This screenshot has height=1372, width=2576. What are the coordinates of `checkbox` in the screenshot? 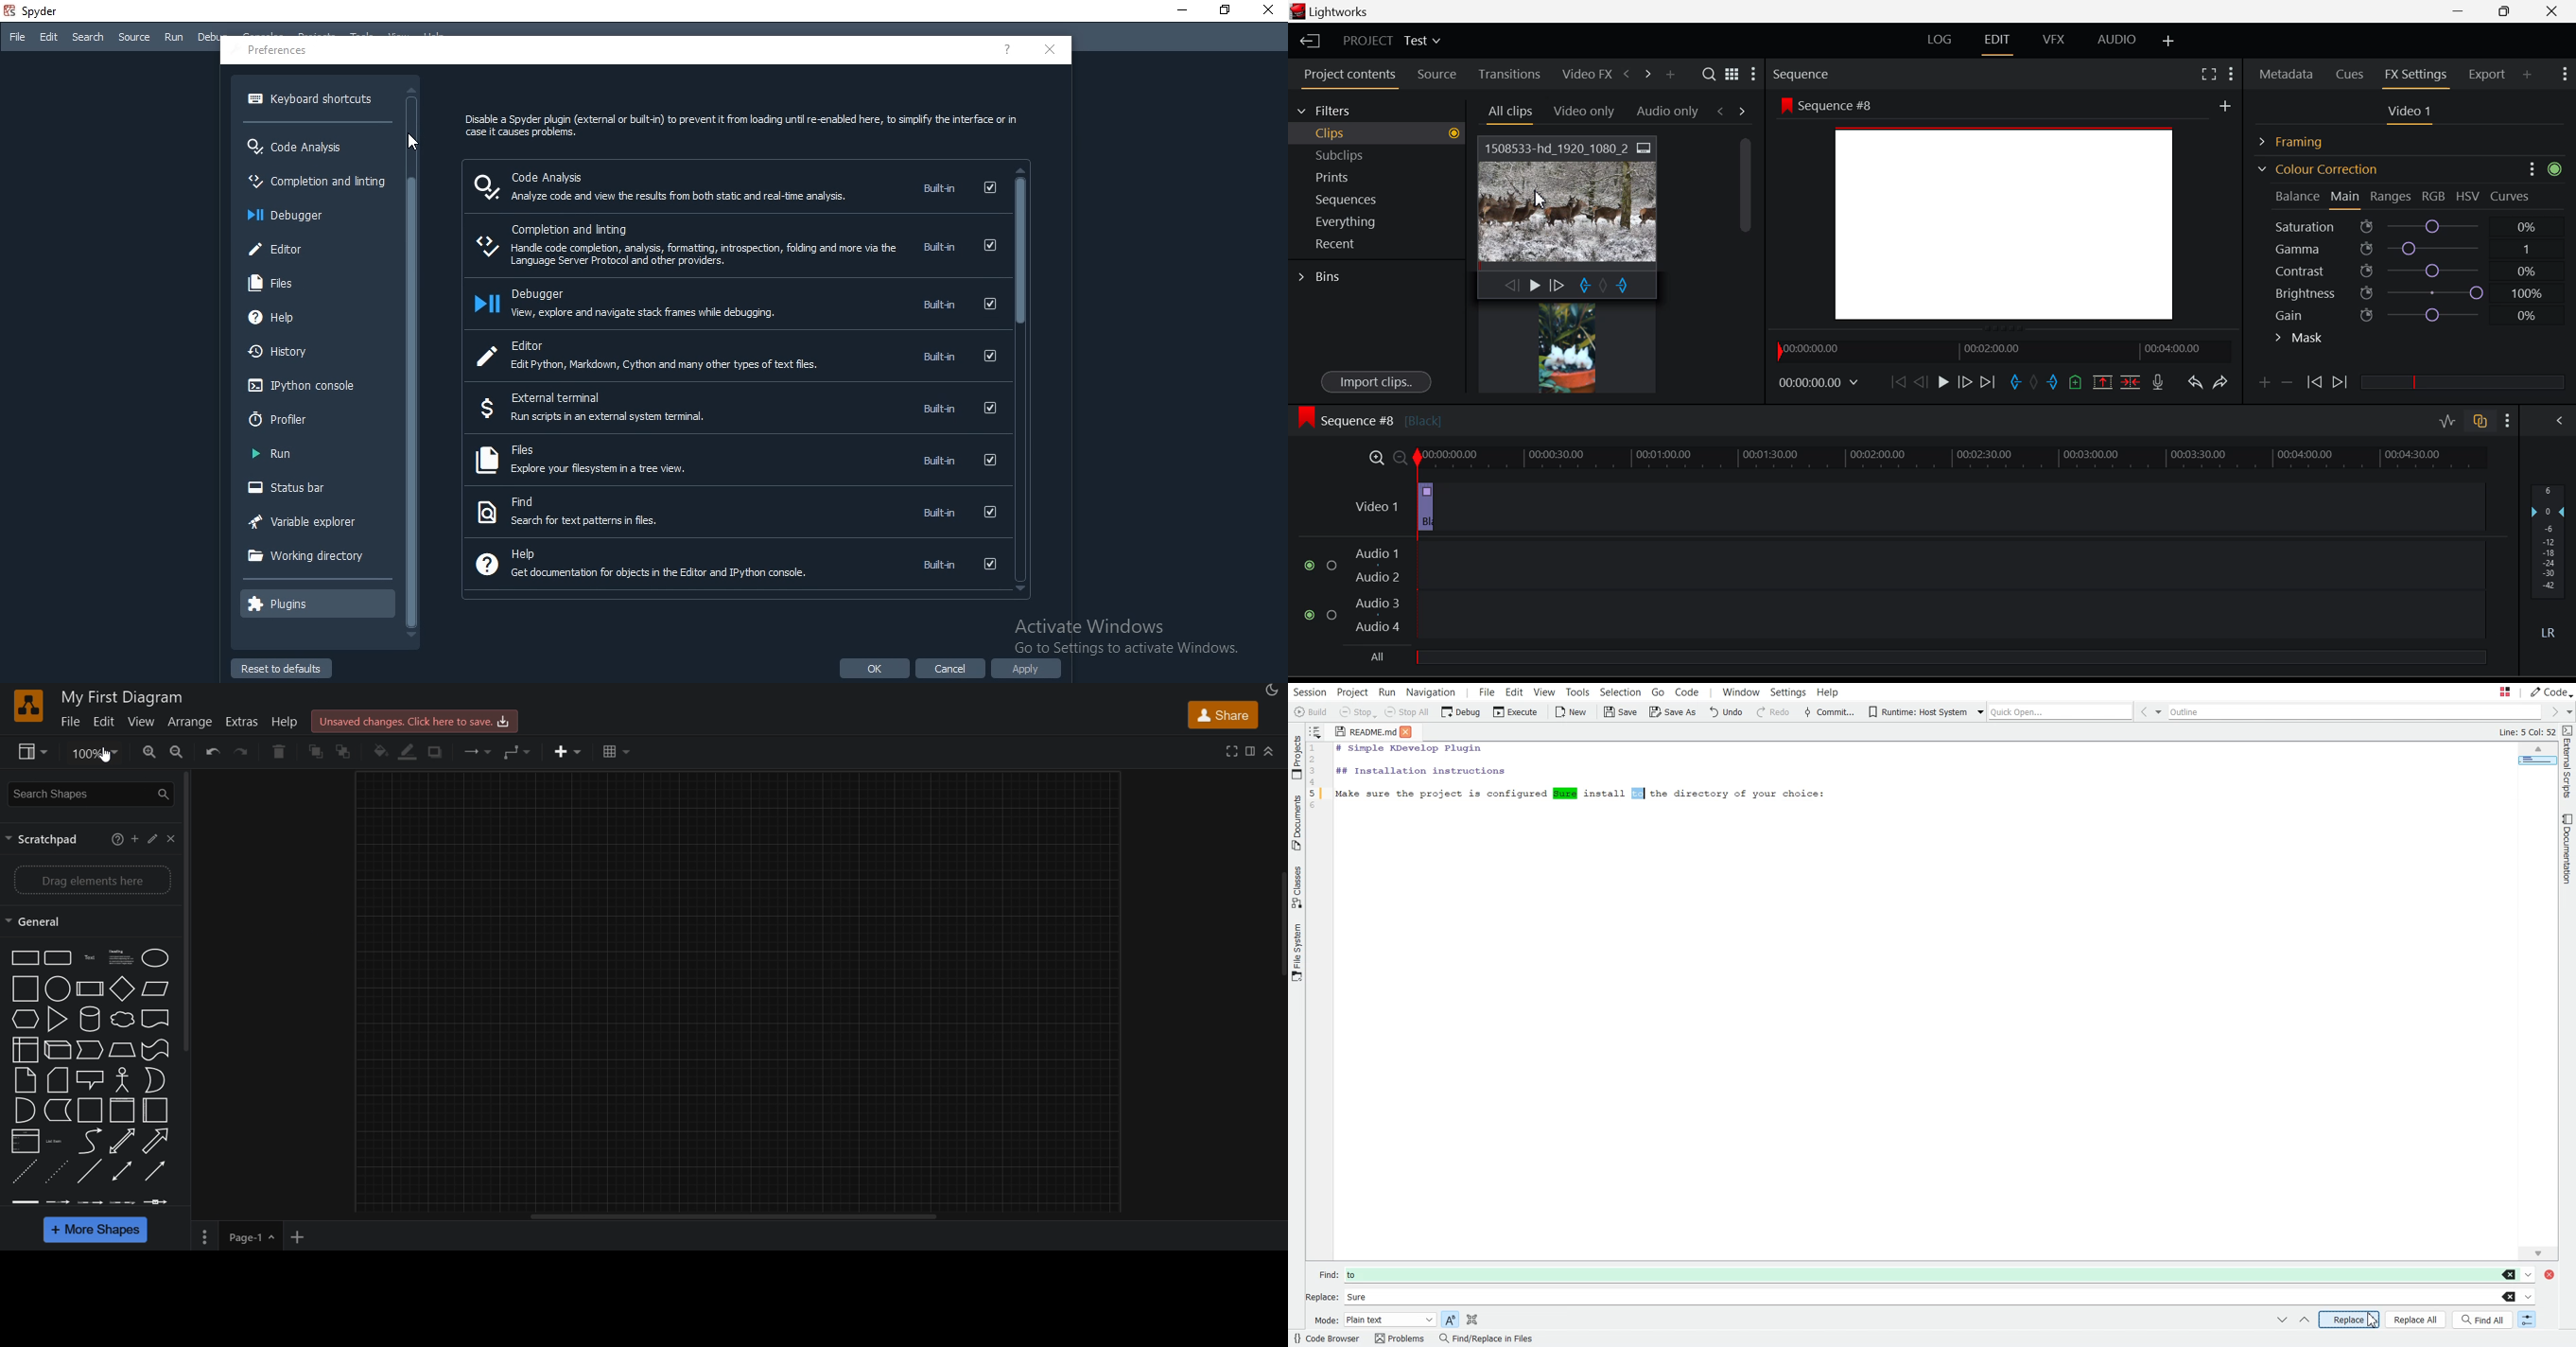 It's located at (985, 516).